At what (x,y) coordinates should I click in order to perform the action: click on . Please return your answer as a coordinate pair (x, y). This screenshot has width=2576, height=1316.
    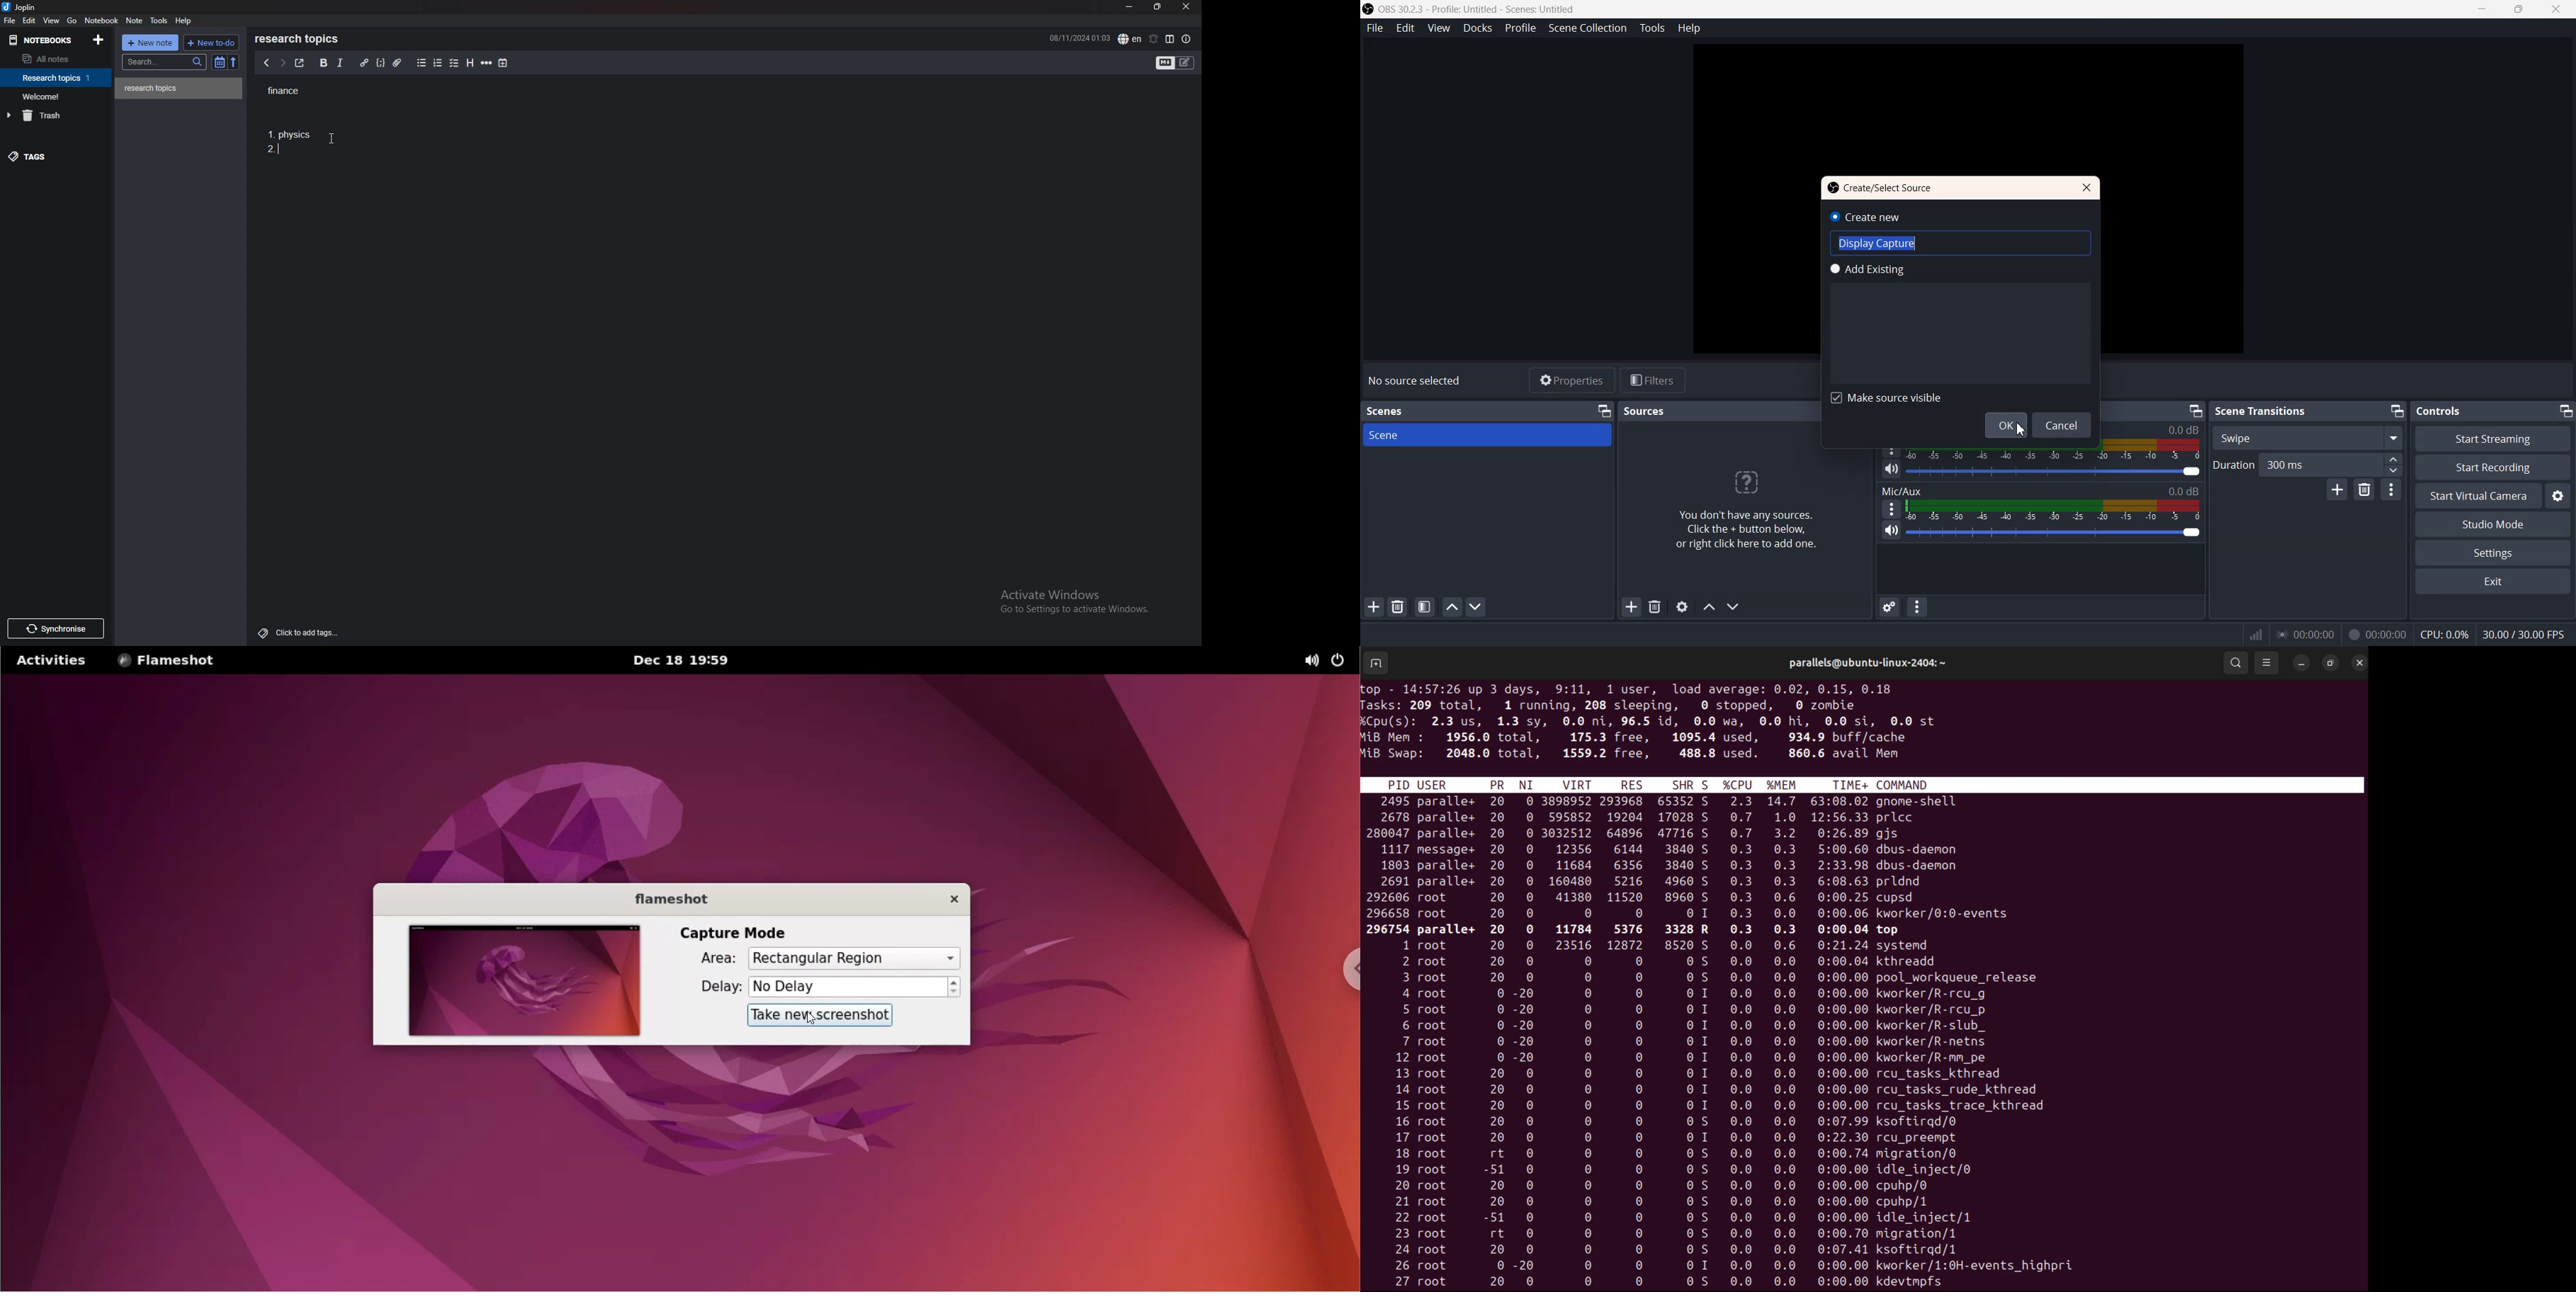
    Looking at the image, I should click on (1408, 1100).